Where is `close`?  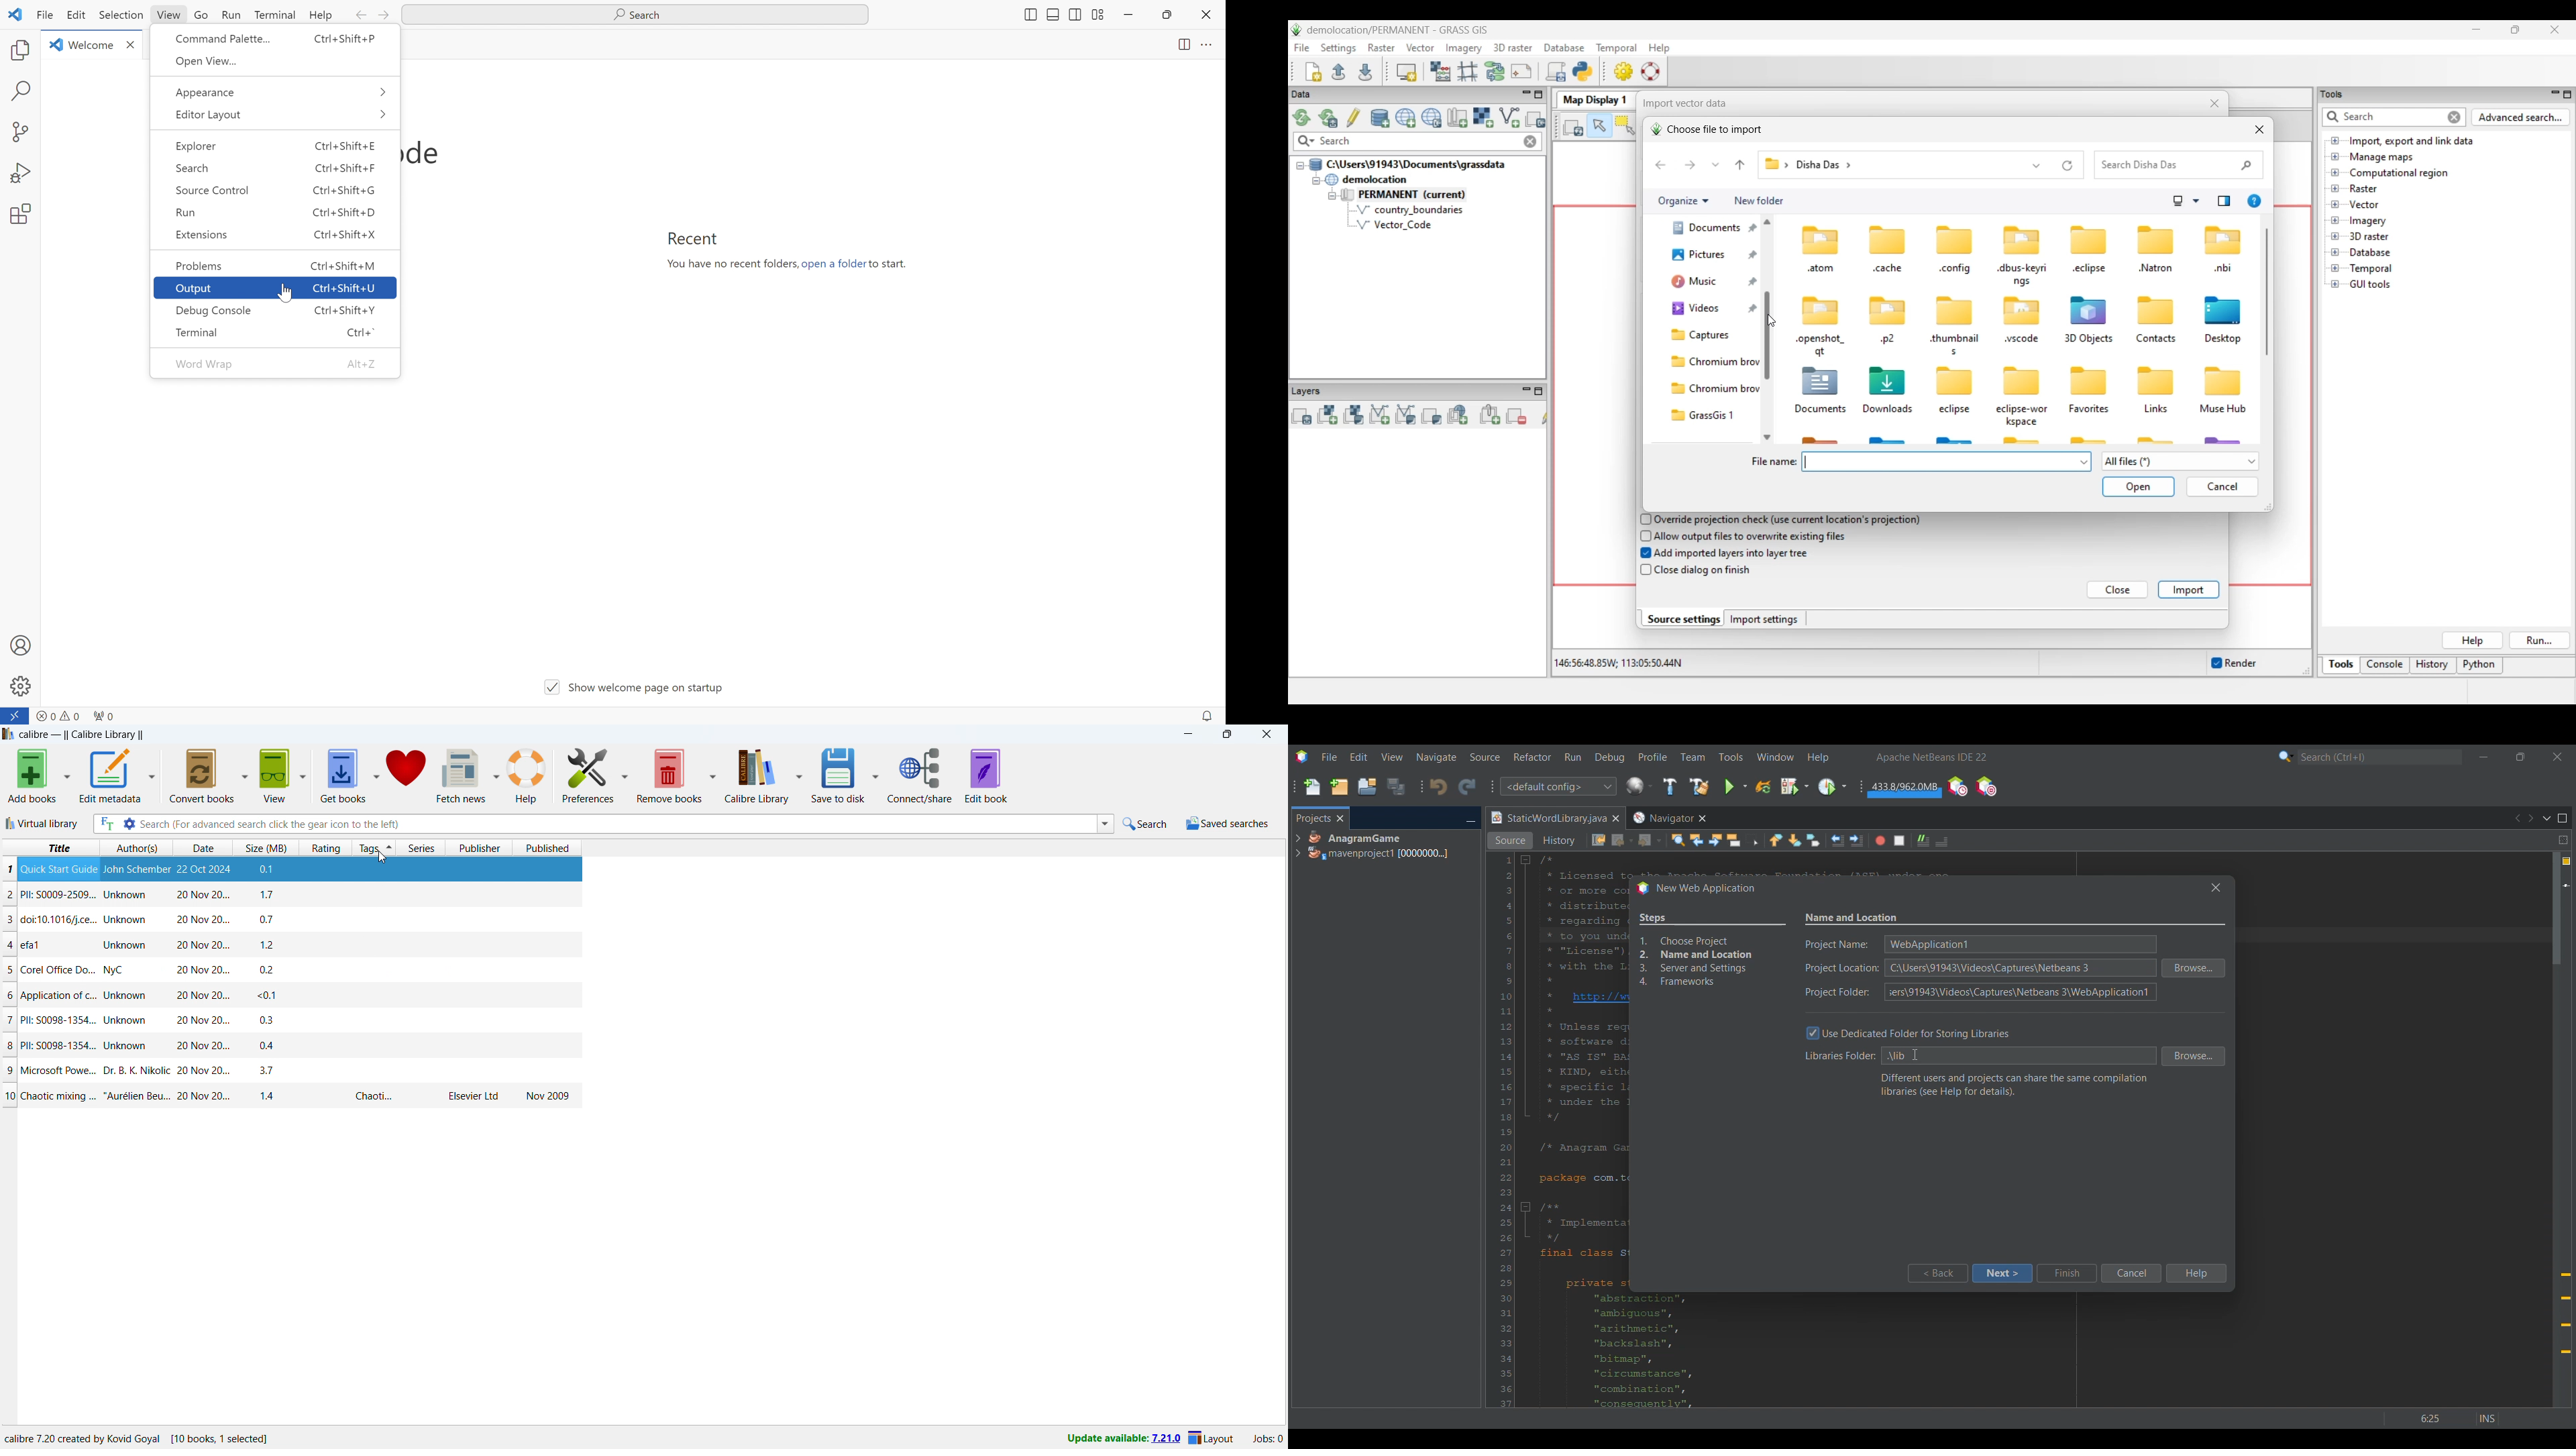
close is located at coordinates (1267, 733).